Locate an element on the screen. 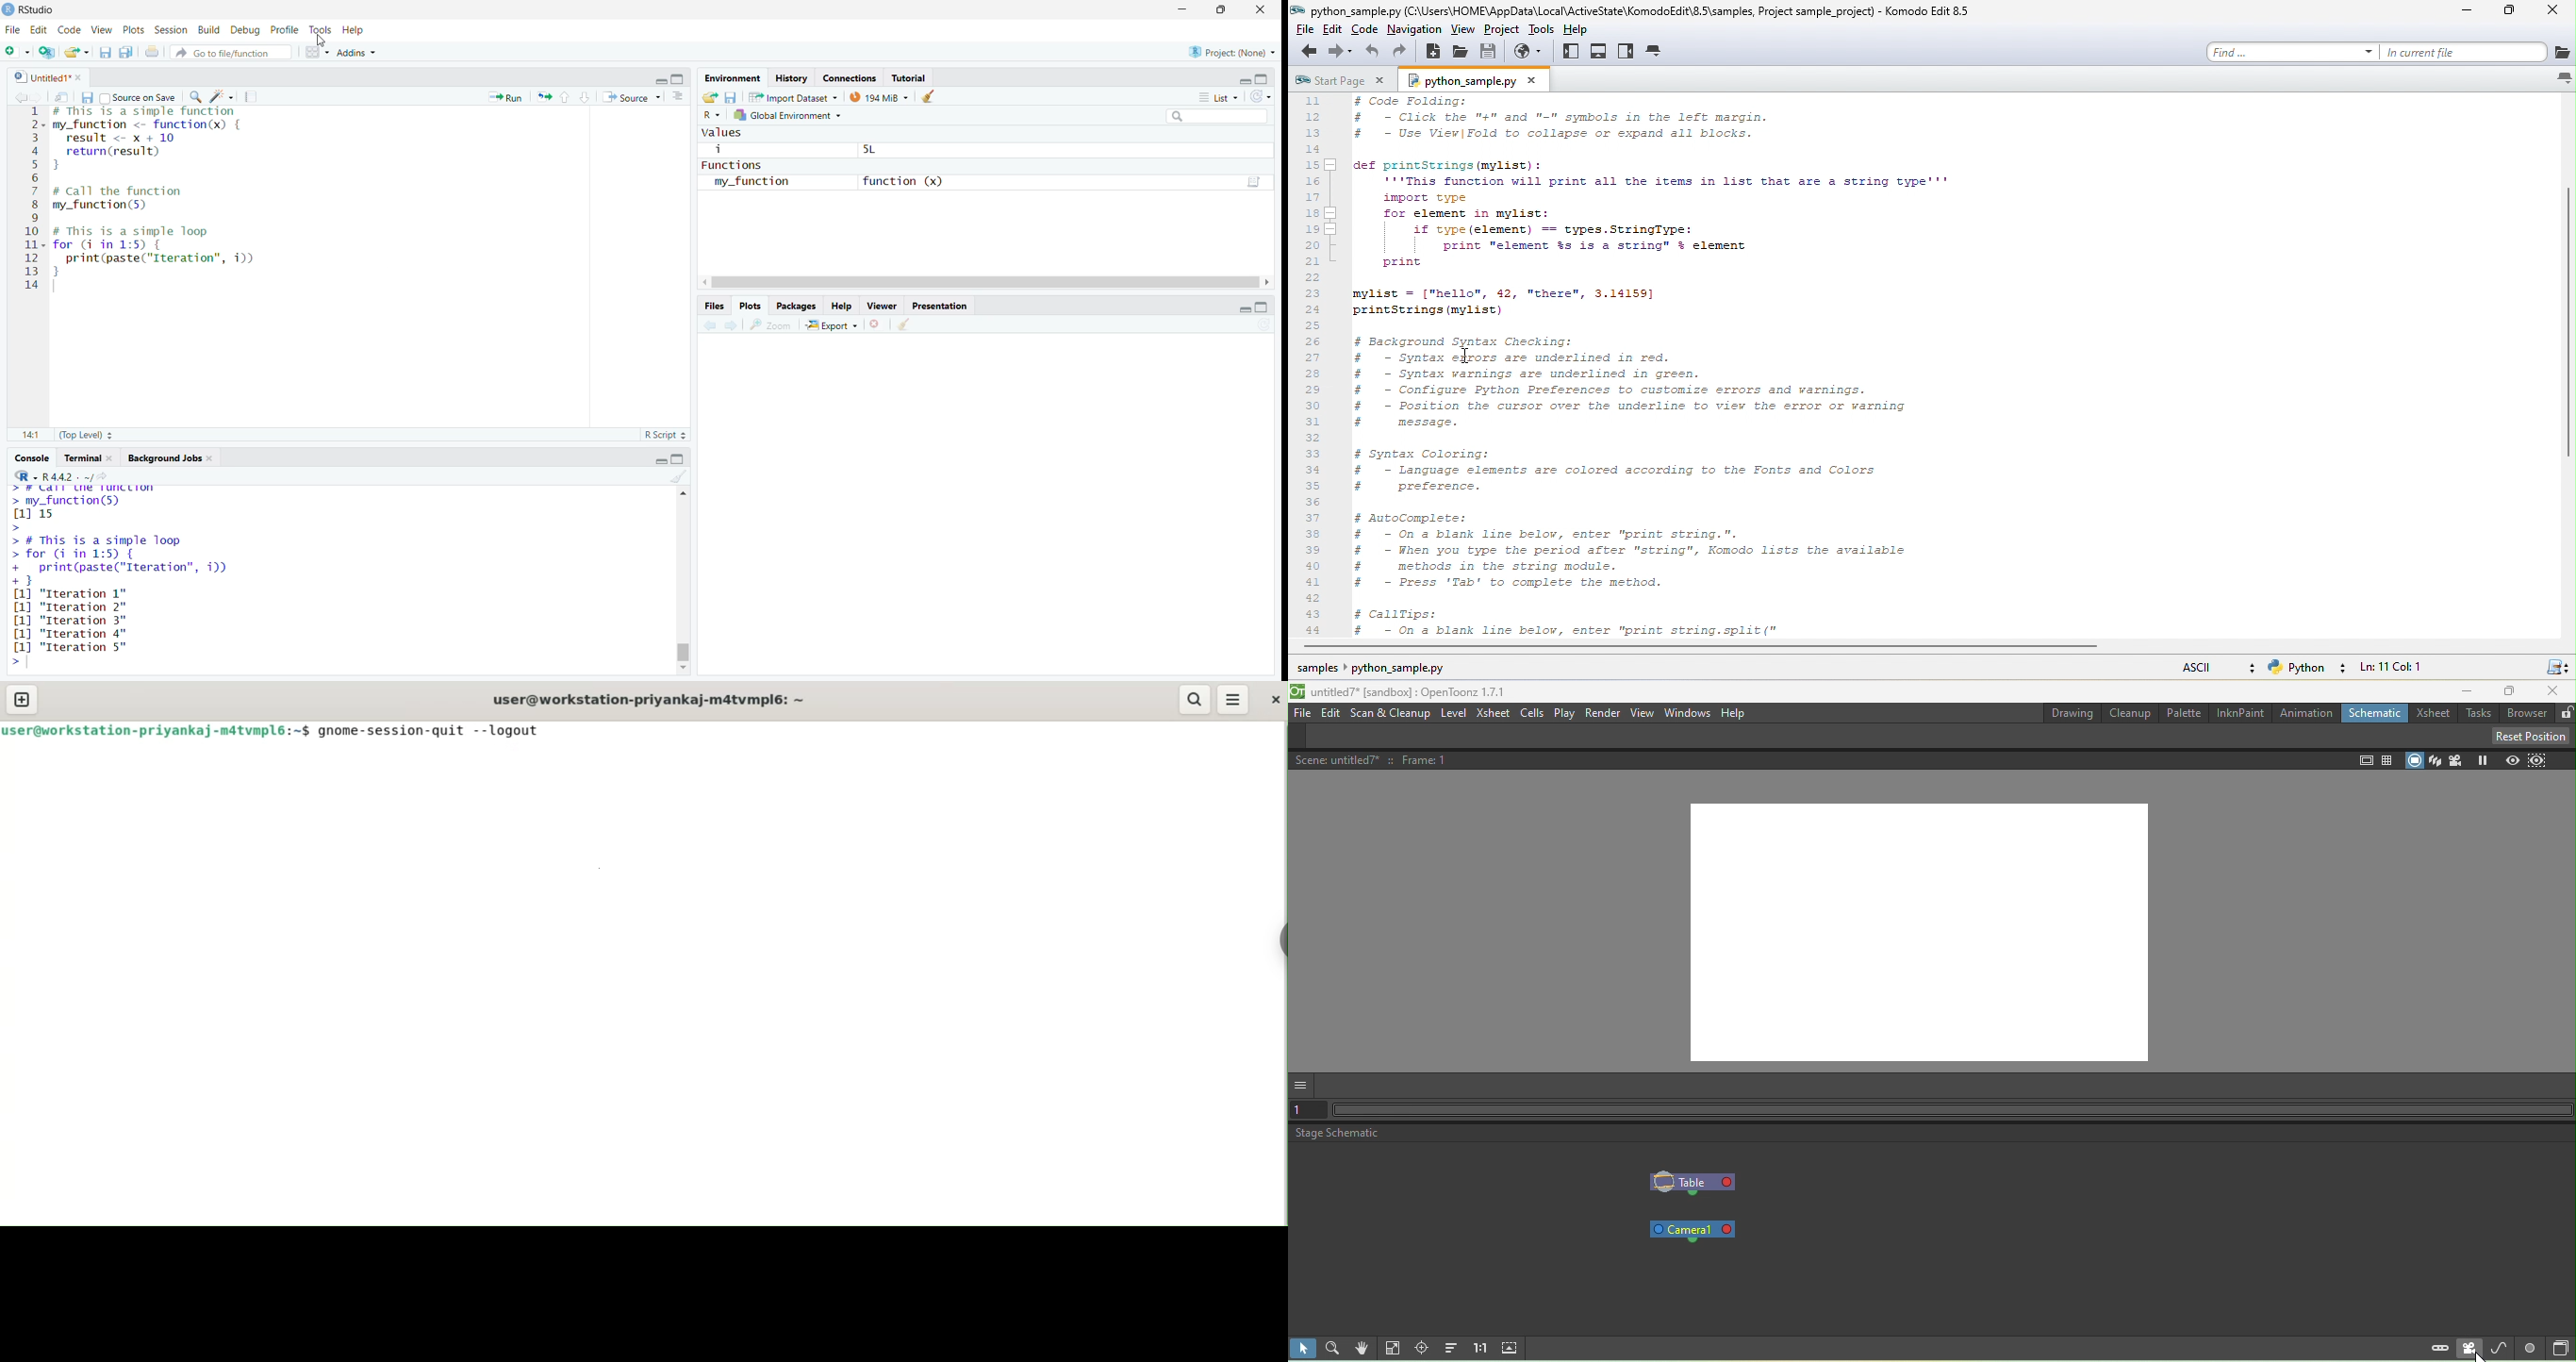  close is located at coordinates (214, 459).